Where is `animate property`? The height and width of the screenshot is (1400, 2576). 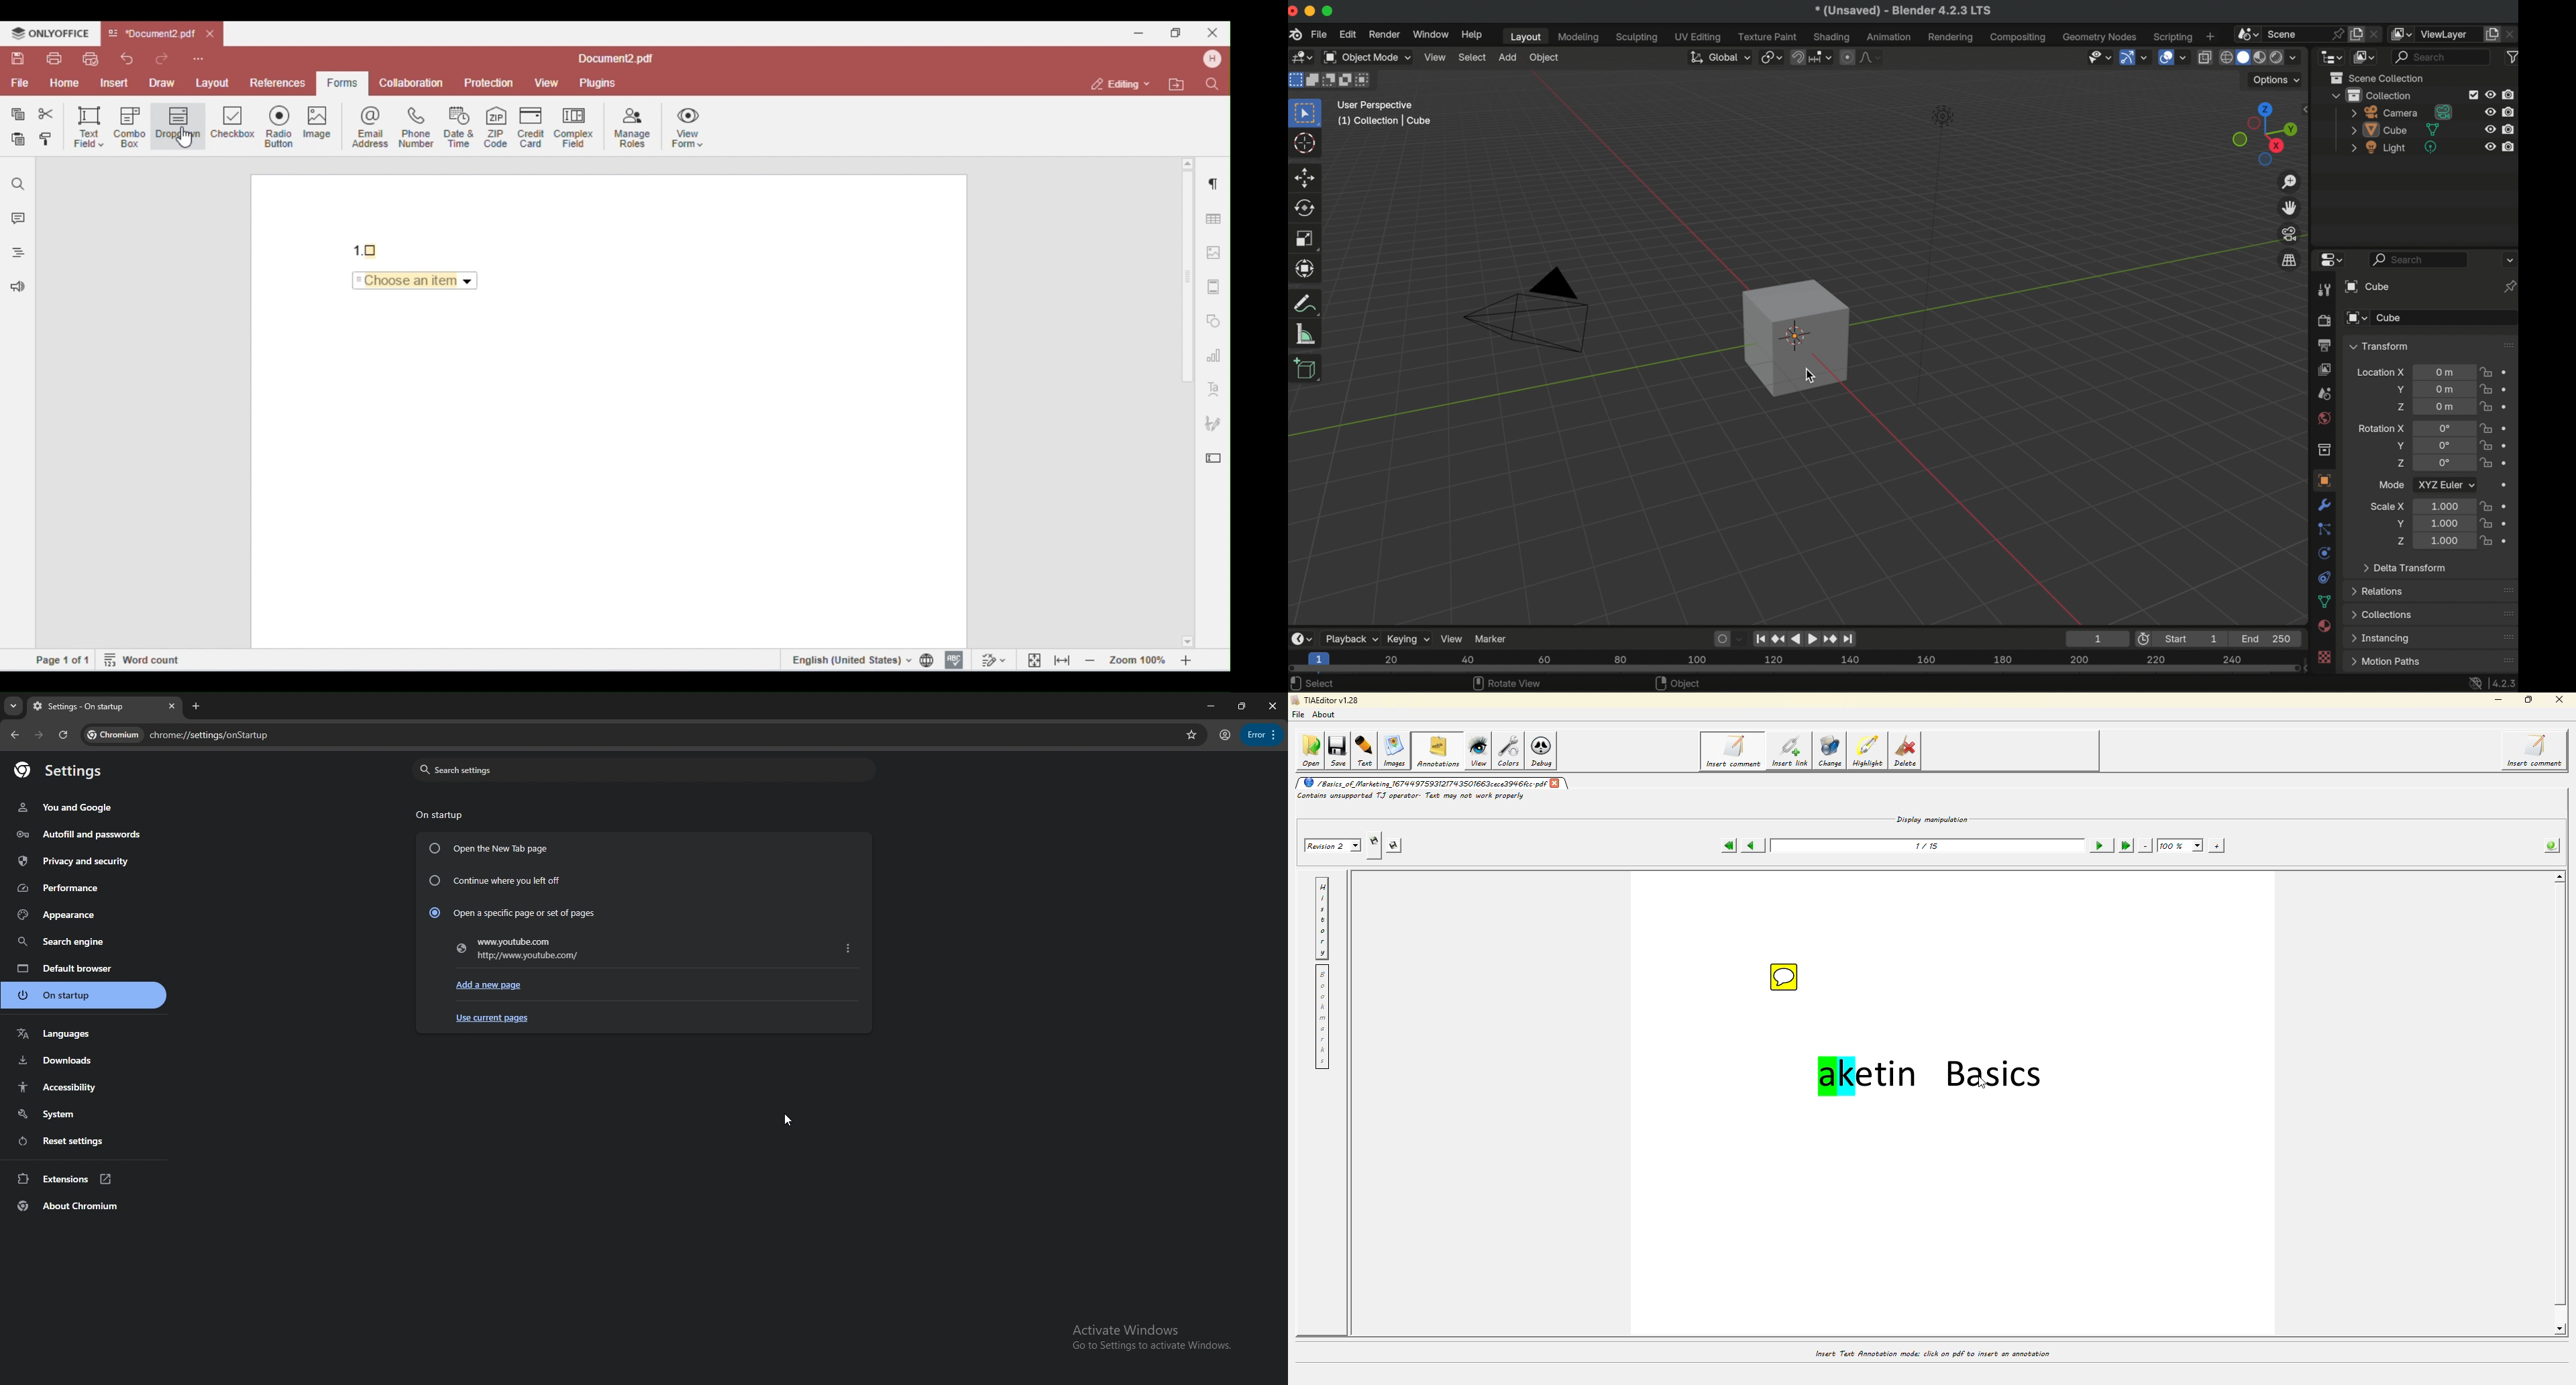
animate property is located at coordinates (2510, 428).